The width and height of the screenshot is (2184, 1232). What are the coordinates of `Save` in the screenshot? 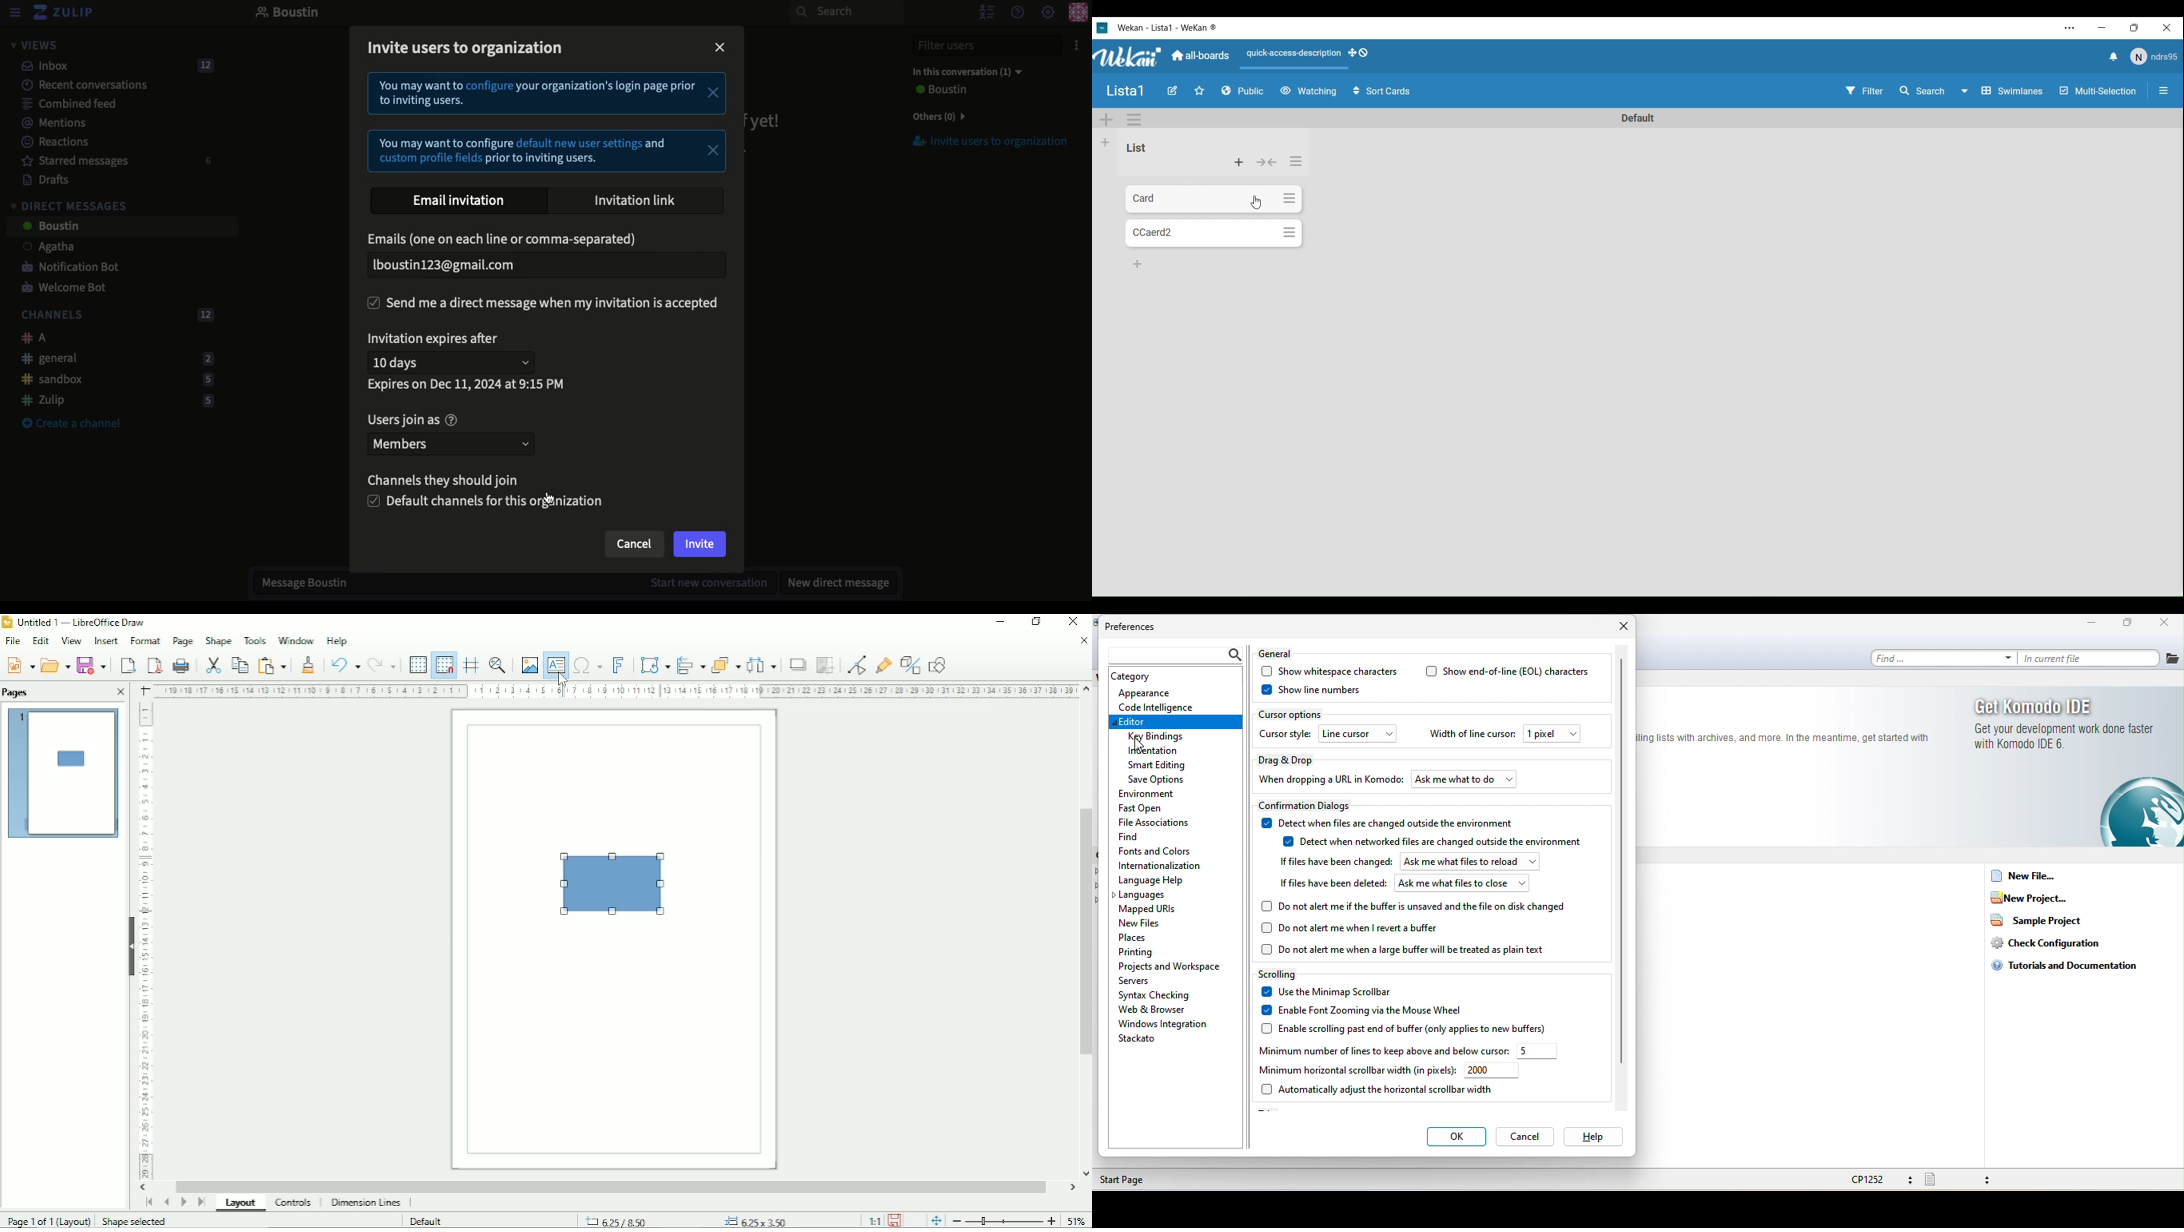 It's located at (20, 665).